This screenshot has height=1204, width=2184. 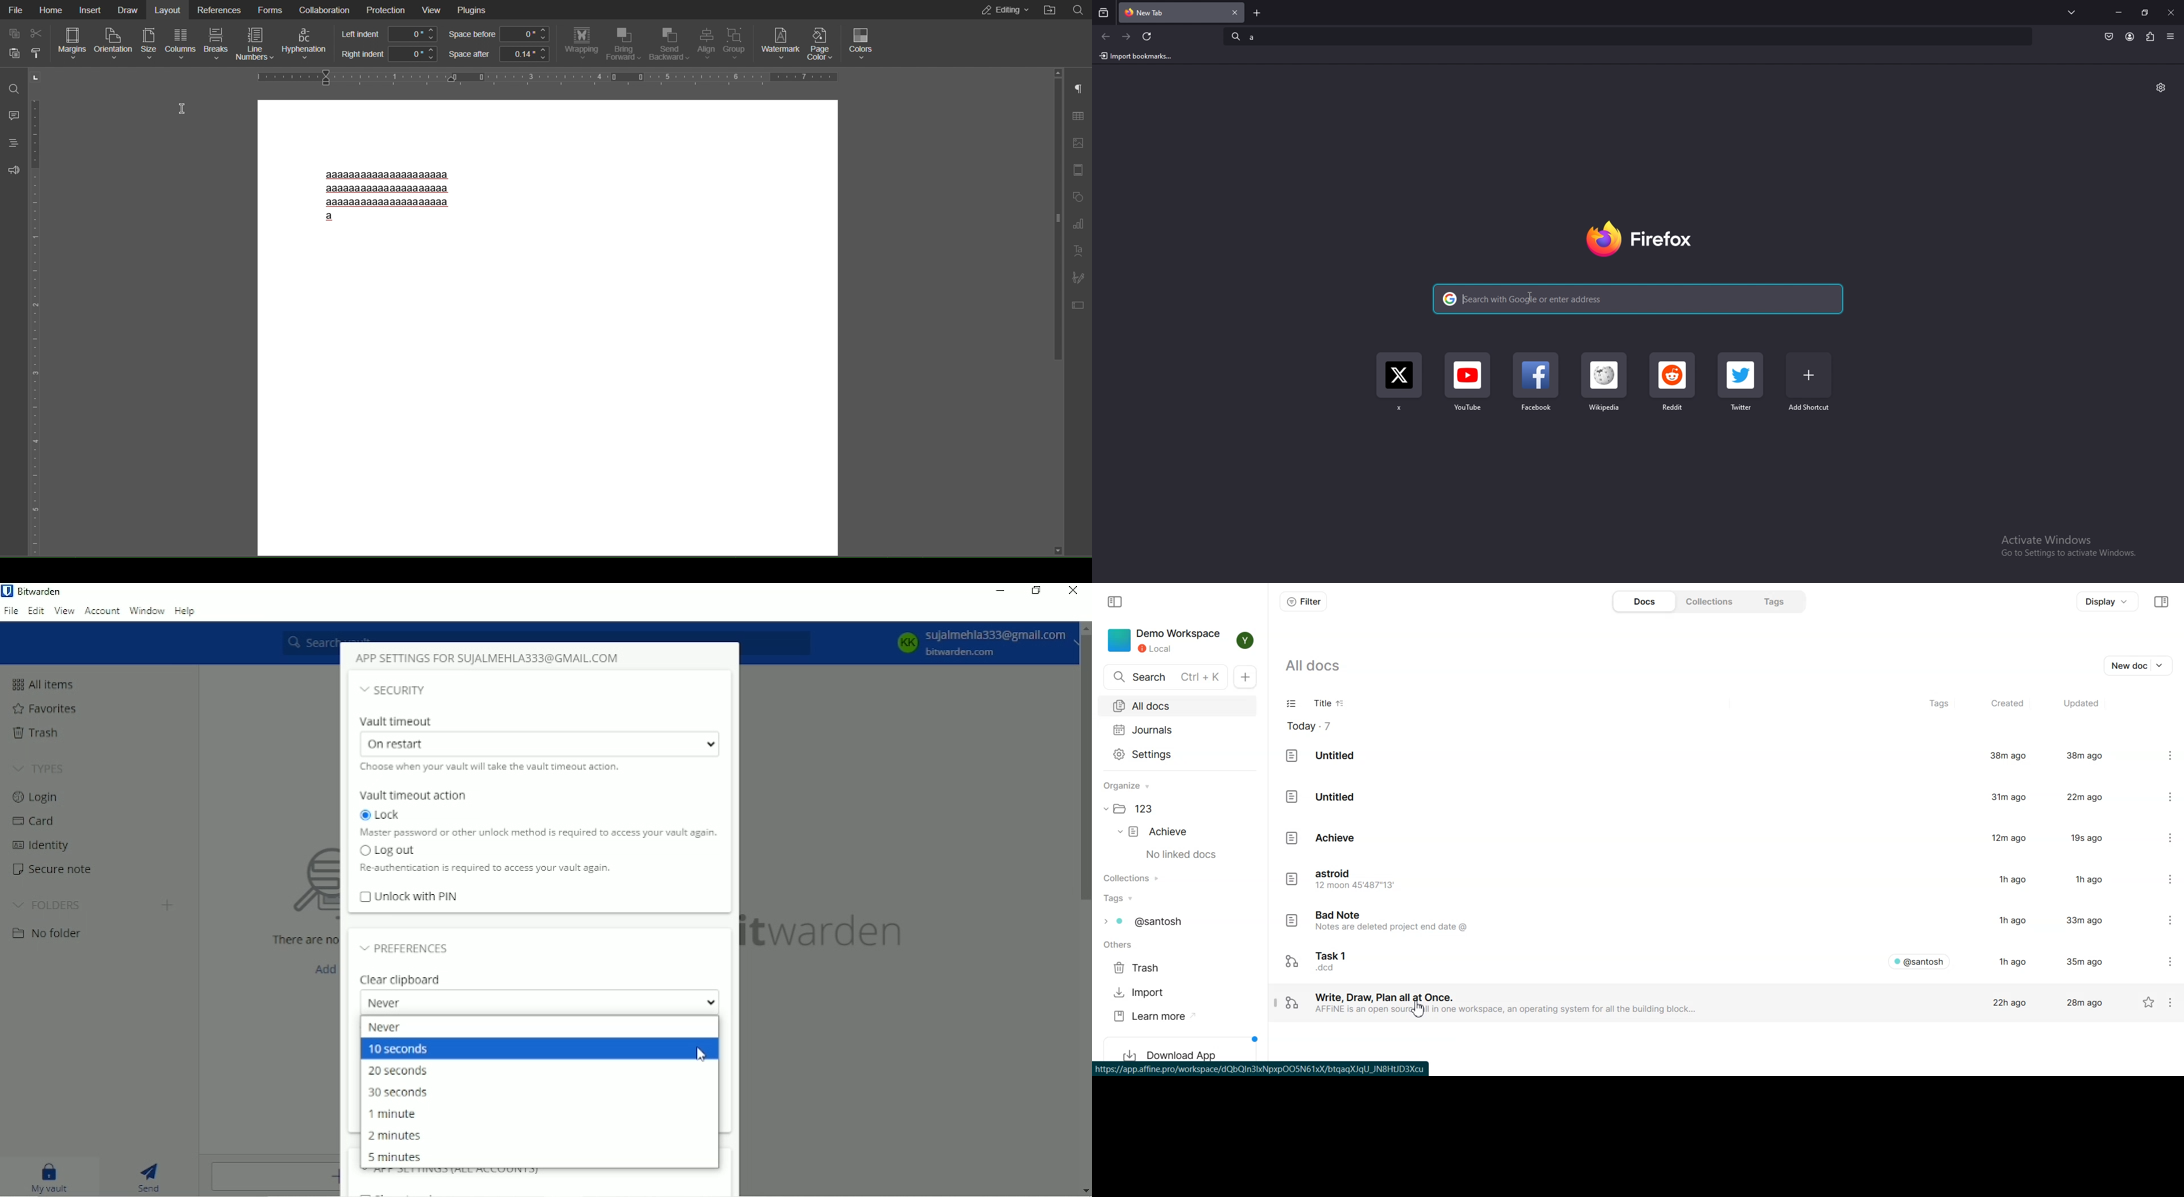 What do you see at coordinates (1399, 386) in the screenshot?
I see `twitter` at bounding box center [1399, 386].